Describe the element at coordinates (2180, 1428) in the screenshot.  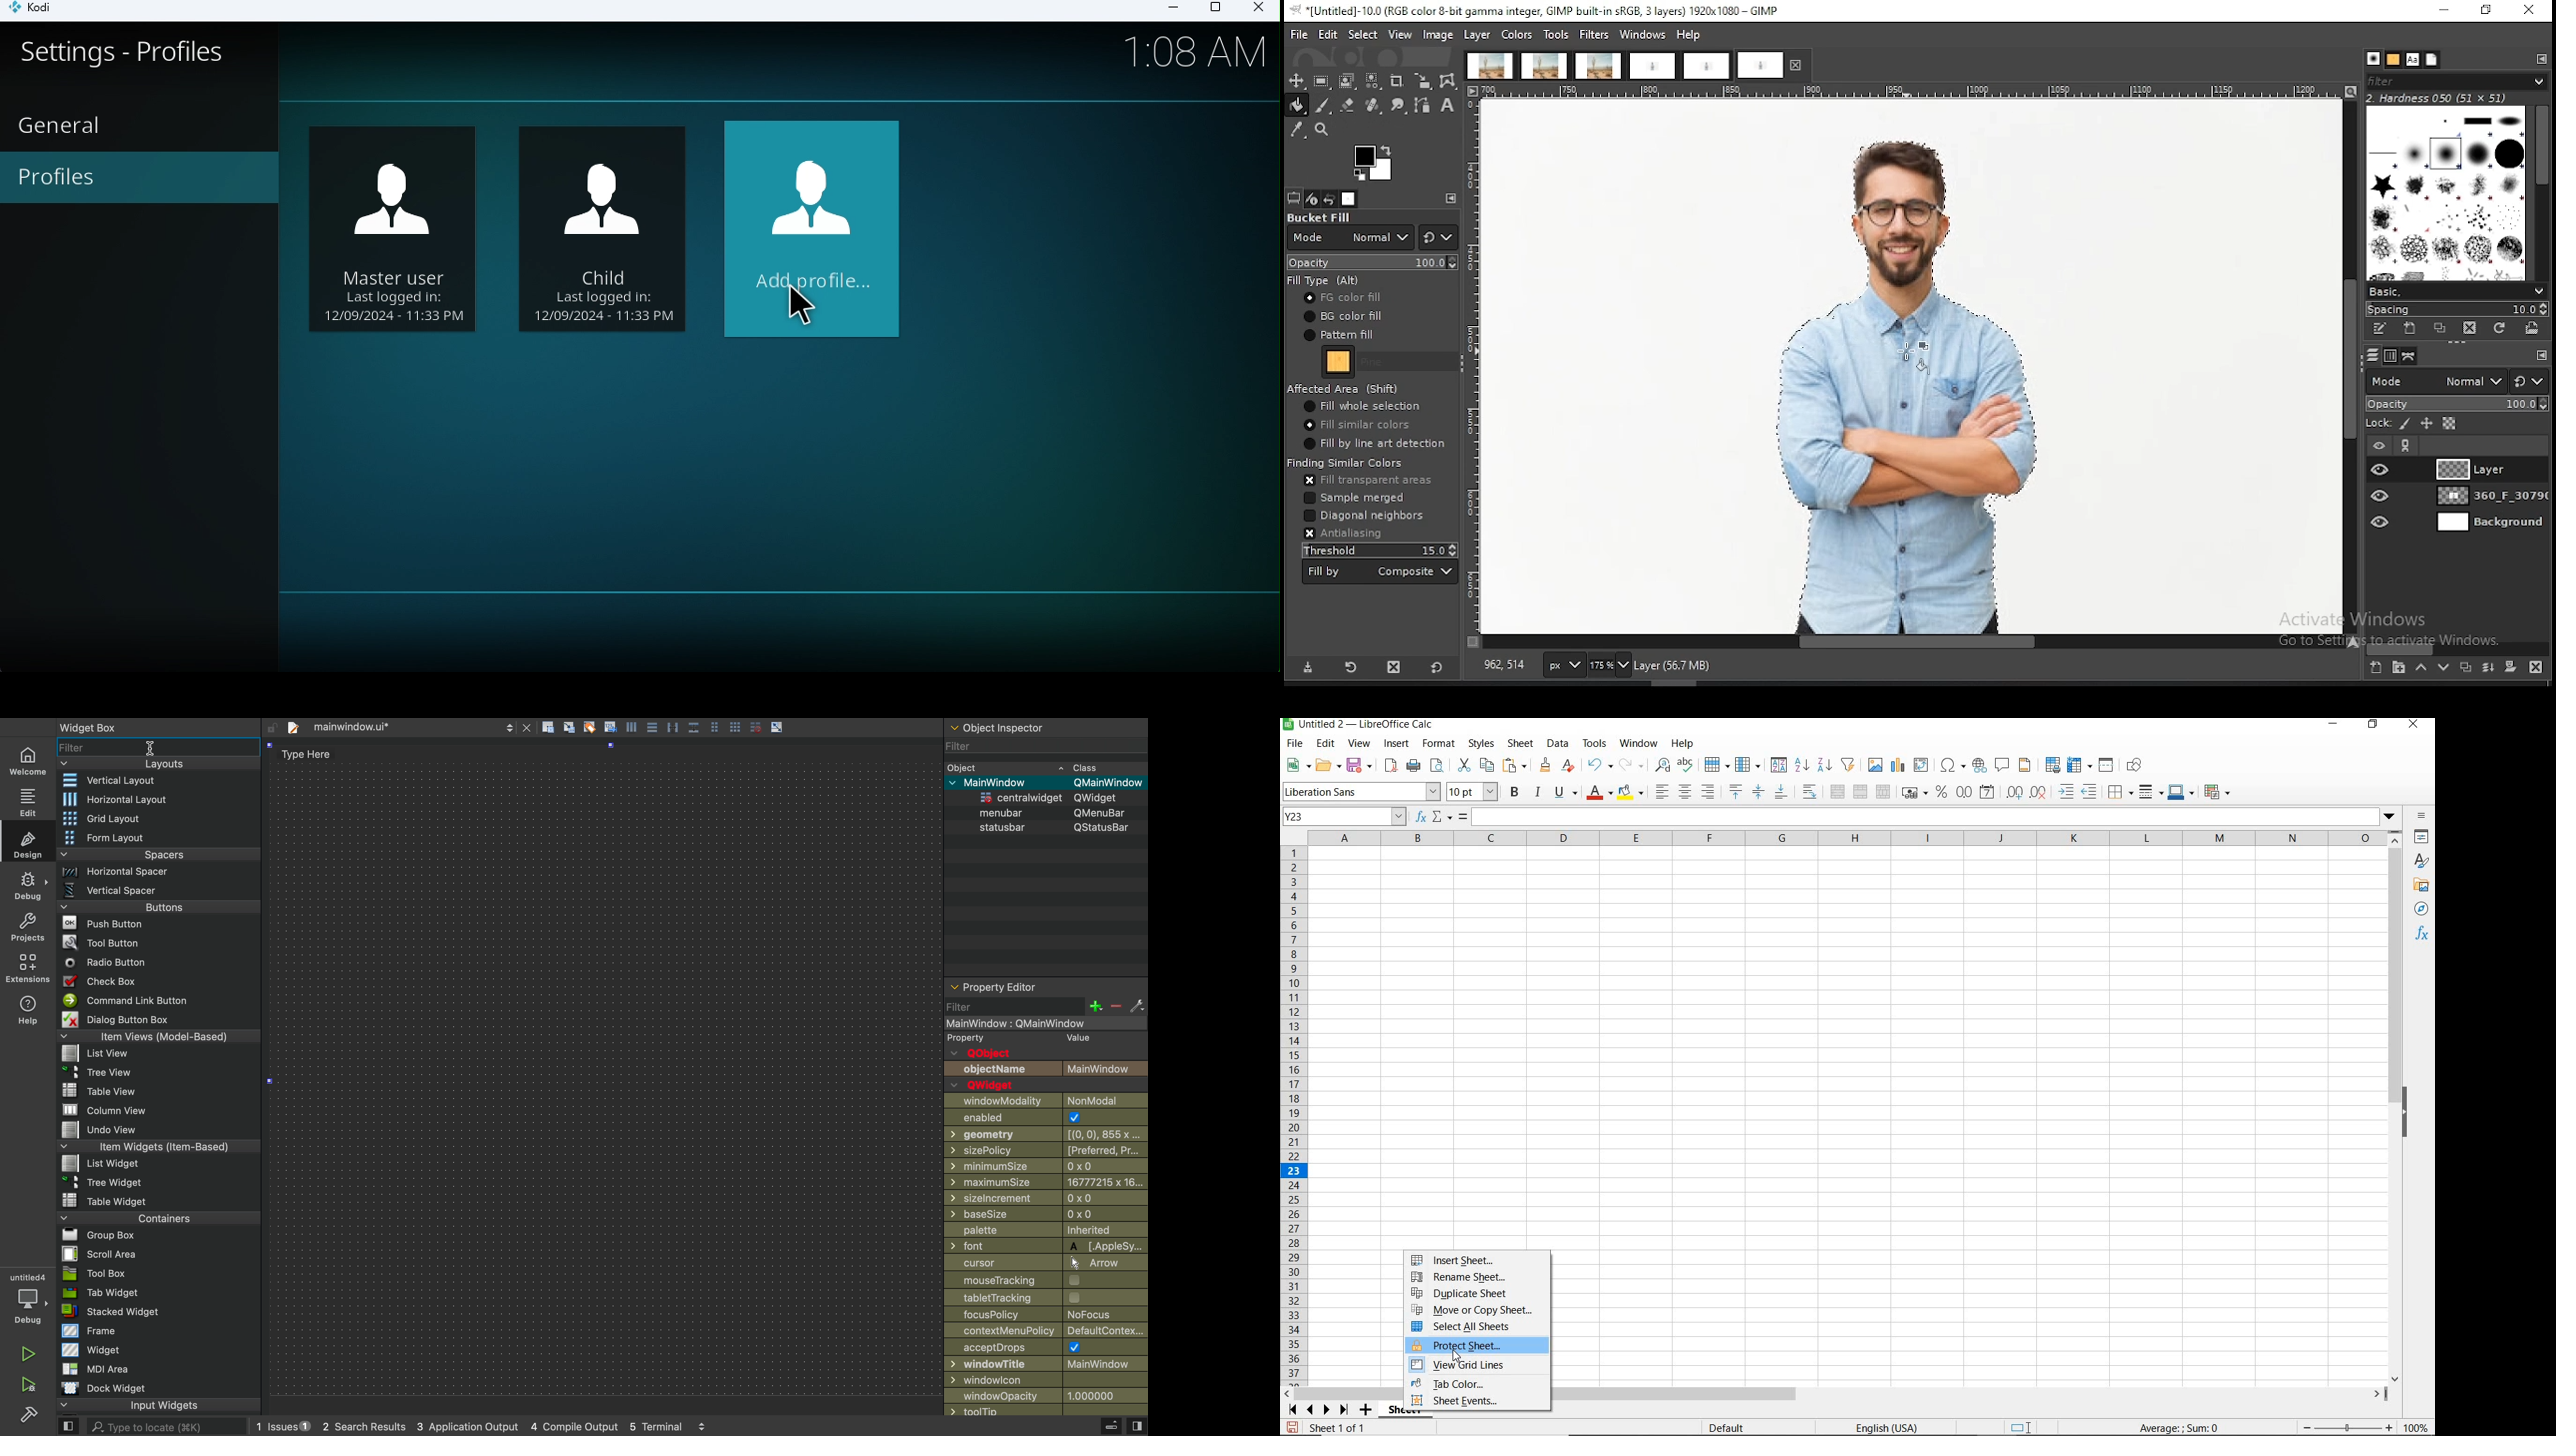
I see `FORMULA` at that location.